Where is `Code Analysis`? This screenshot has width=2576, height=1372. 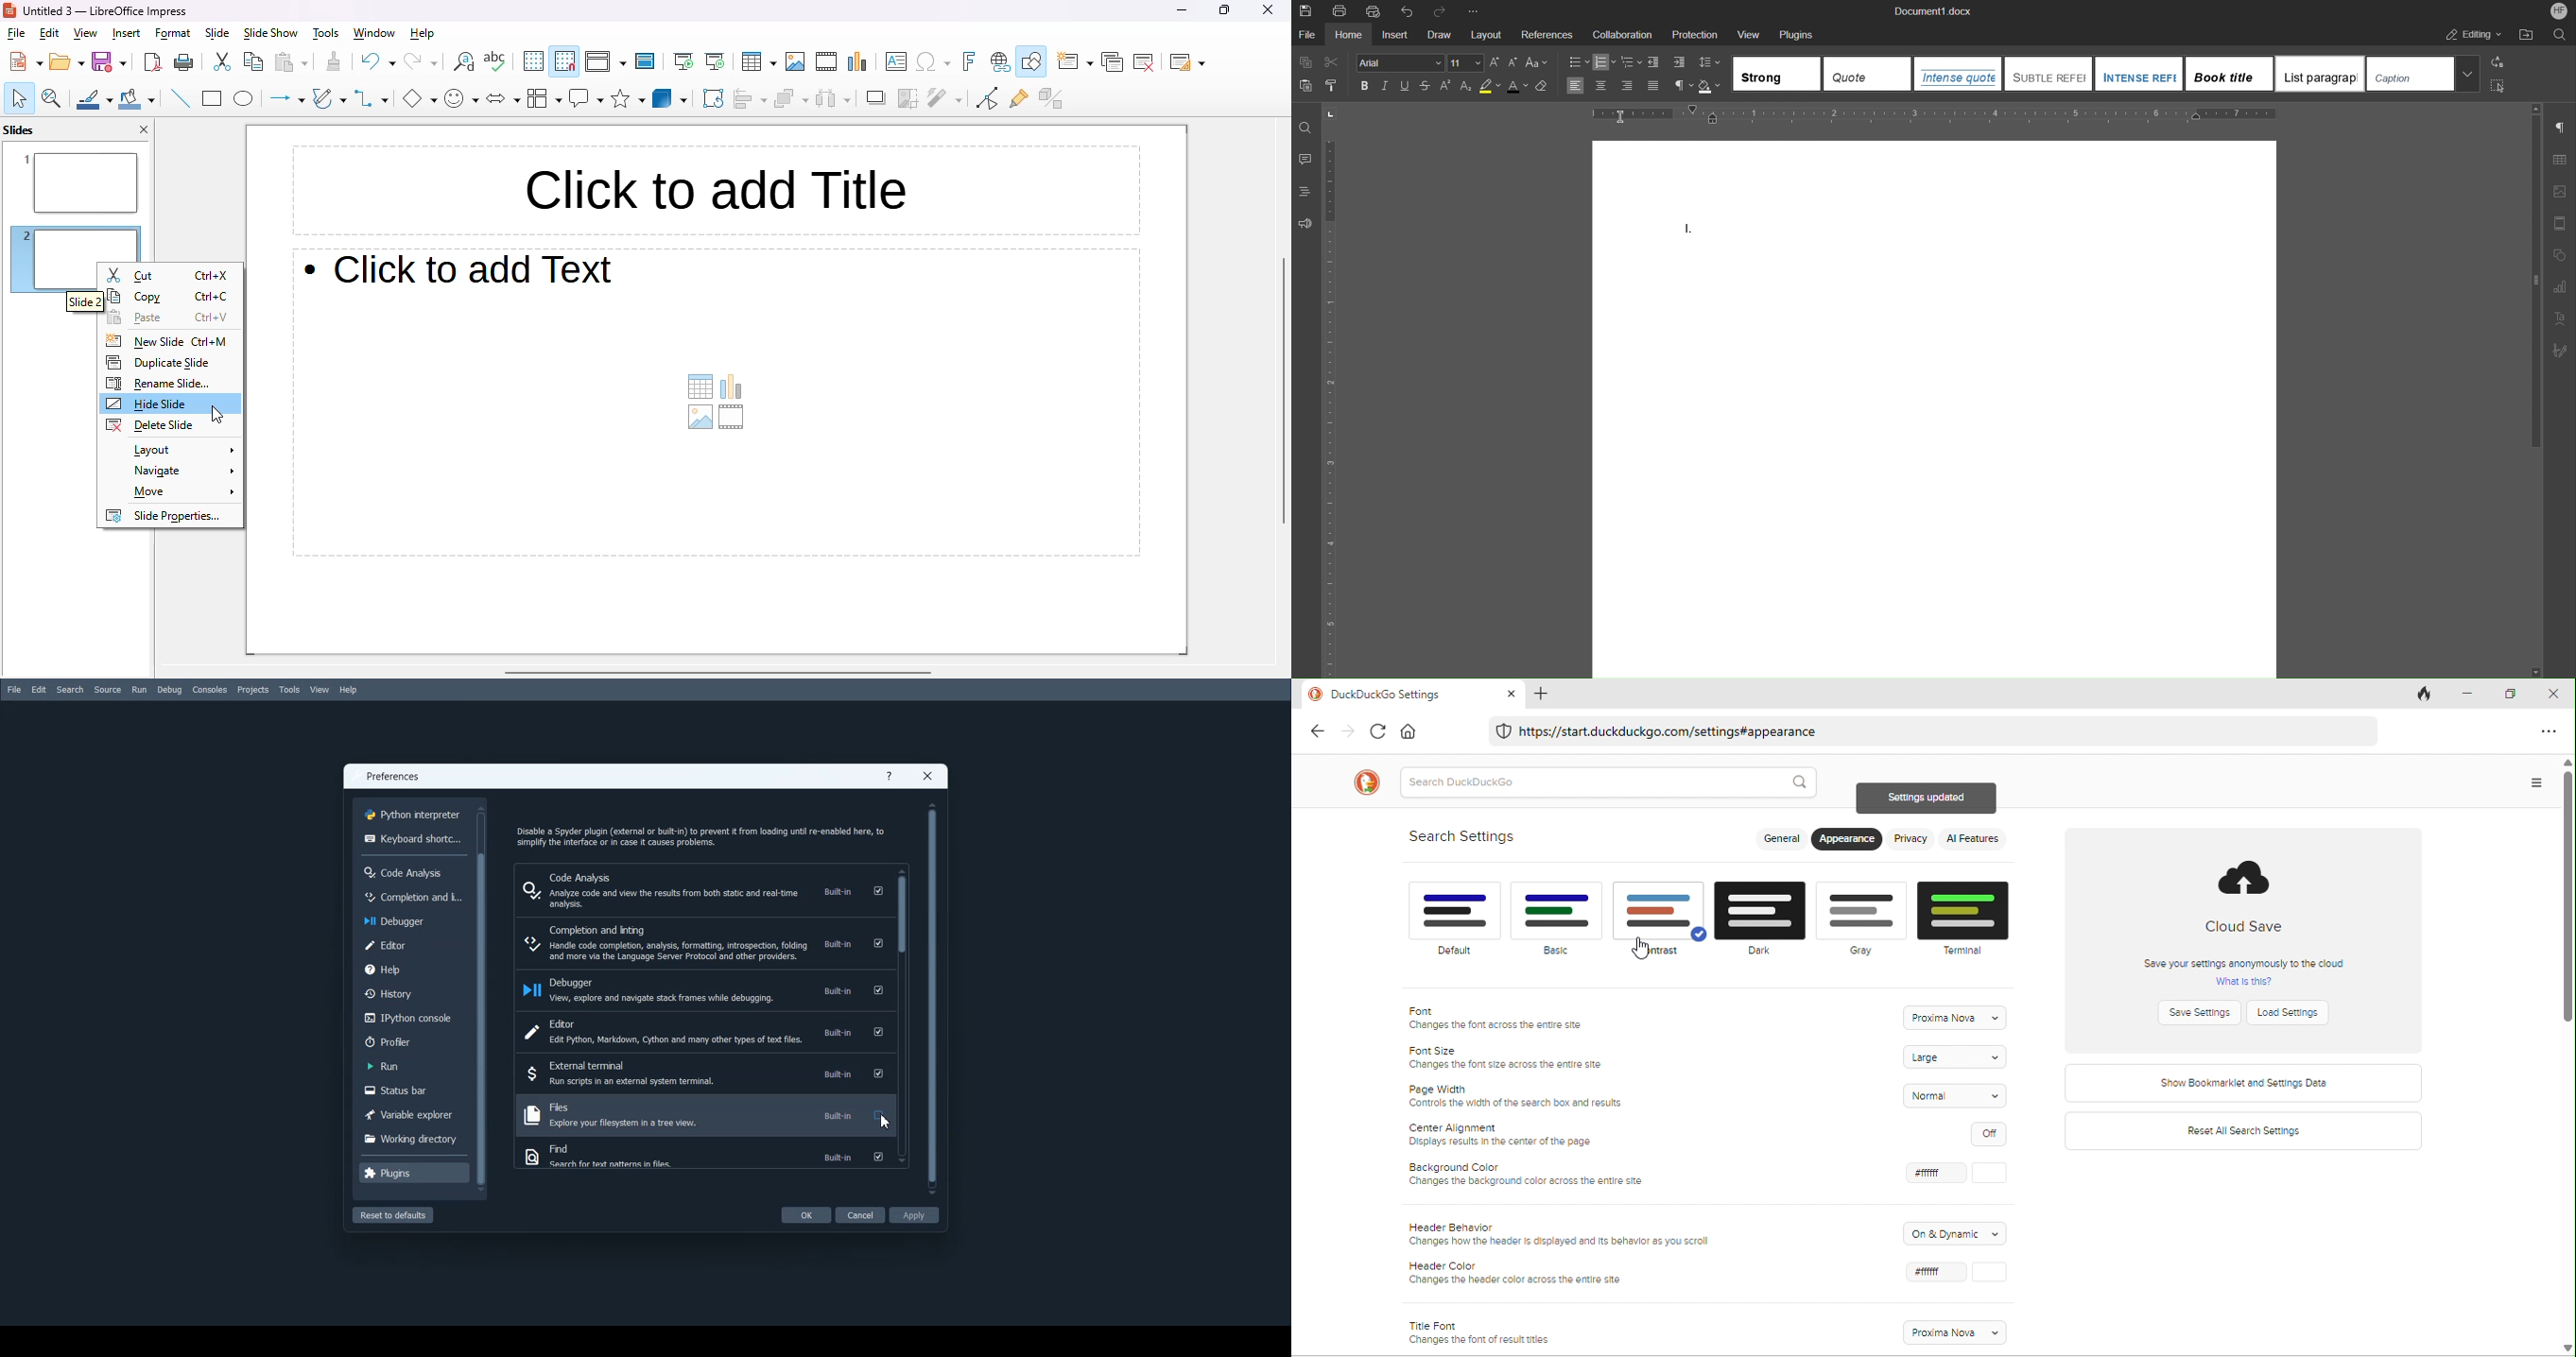 Code Analysis is located at coordinates (703, 890).